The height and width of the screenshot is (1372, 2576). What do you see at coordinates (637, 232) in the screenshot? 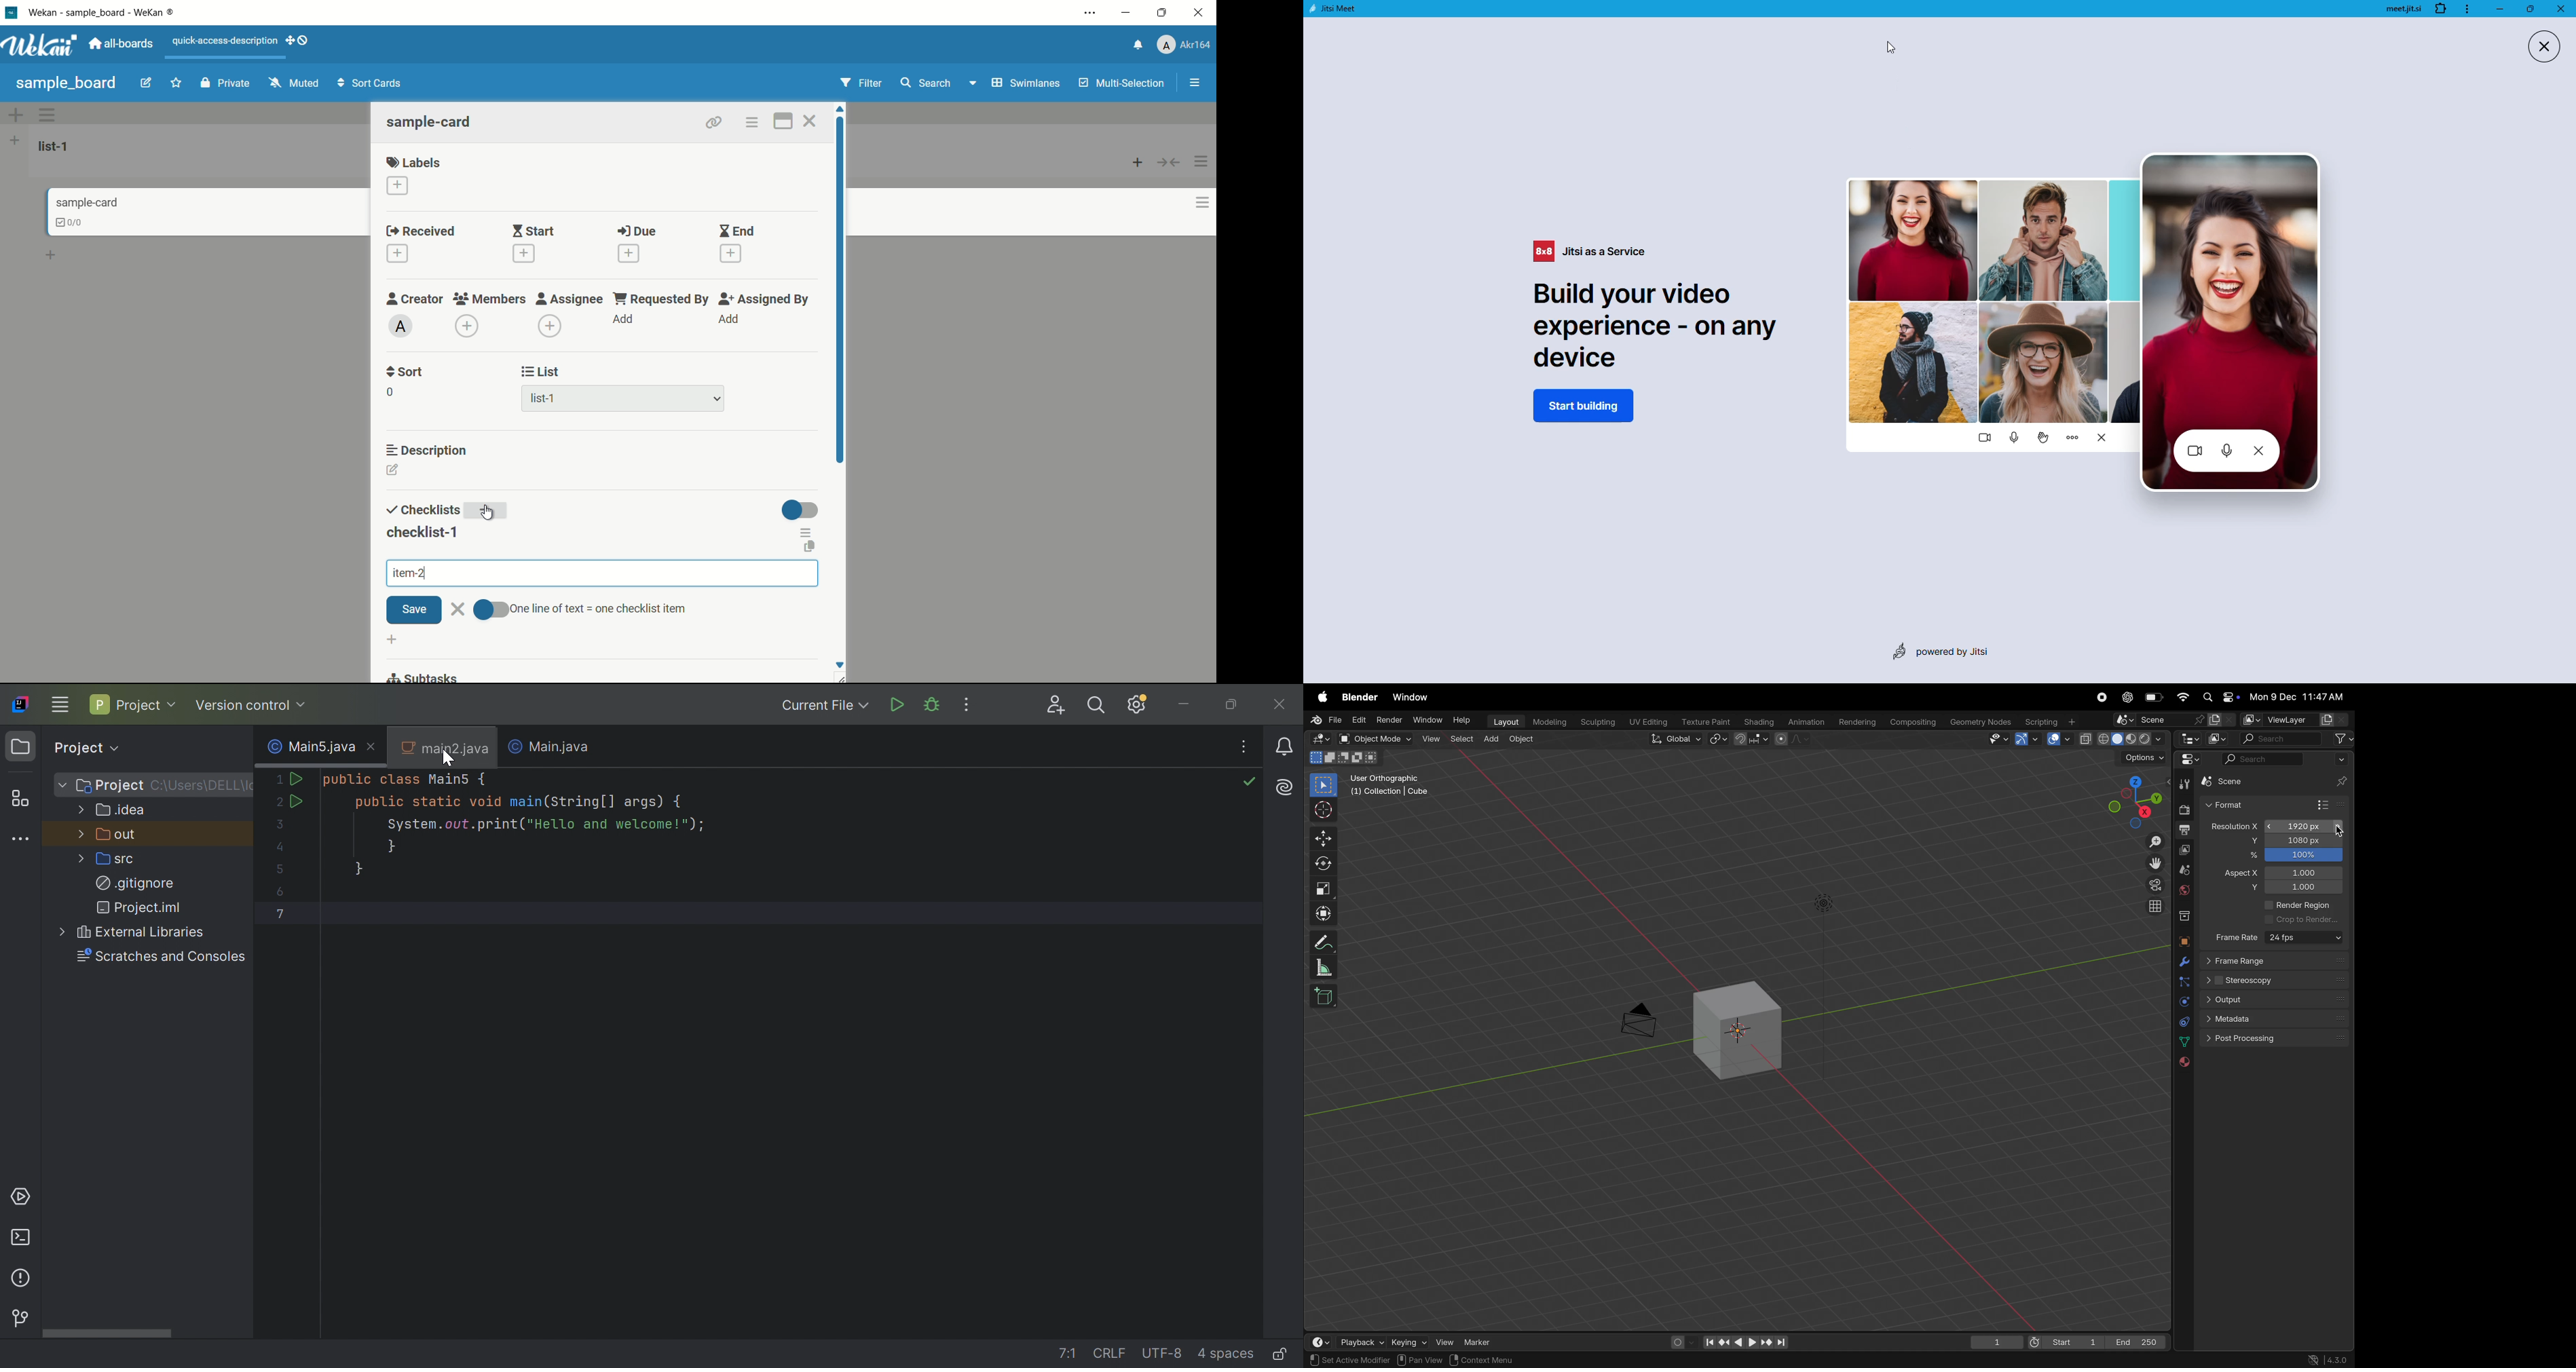
I see `due` at bounding box center [637, 232].